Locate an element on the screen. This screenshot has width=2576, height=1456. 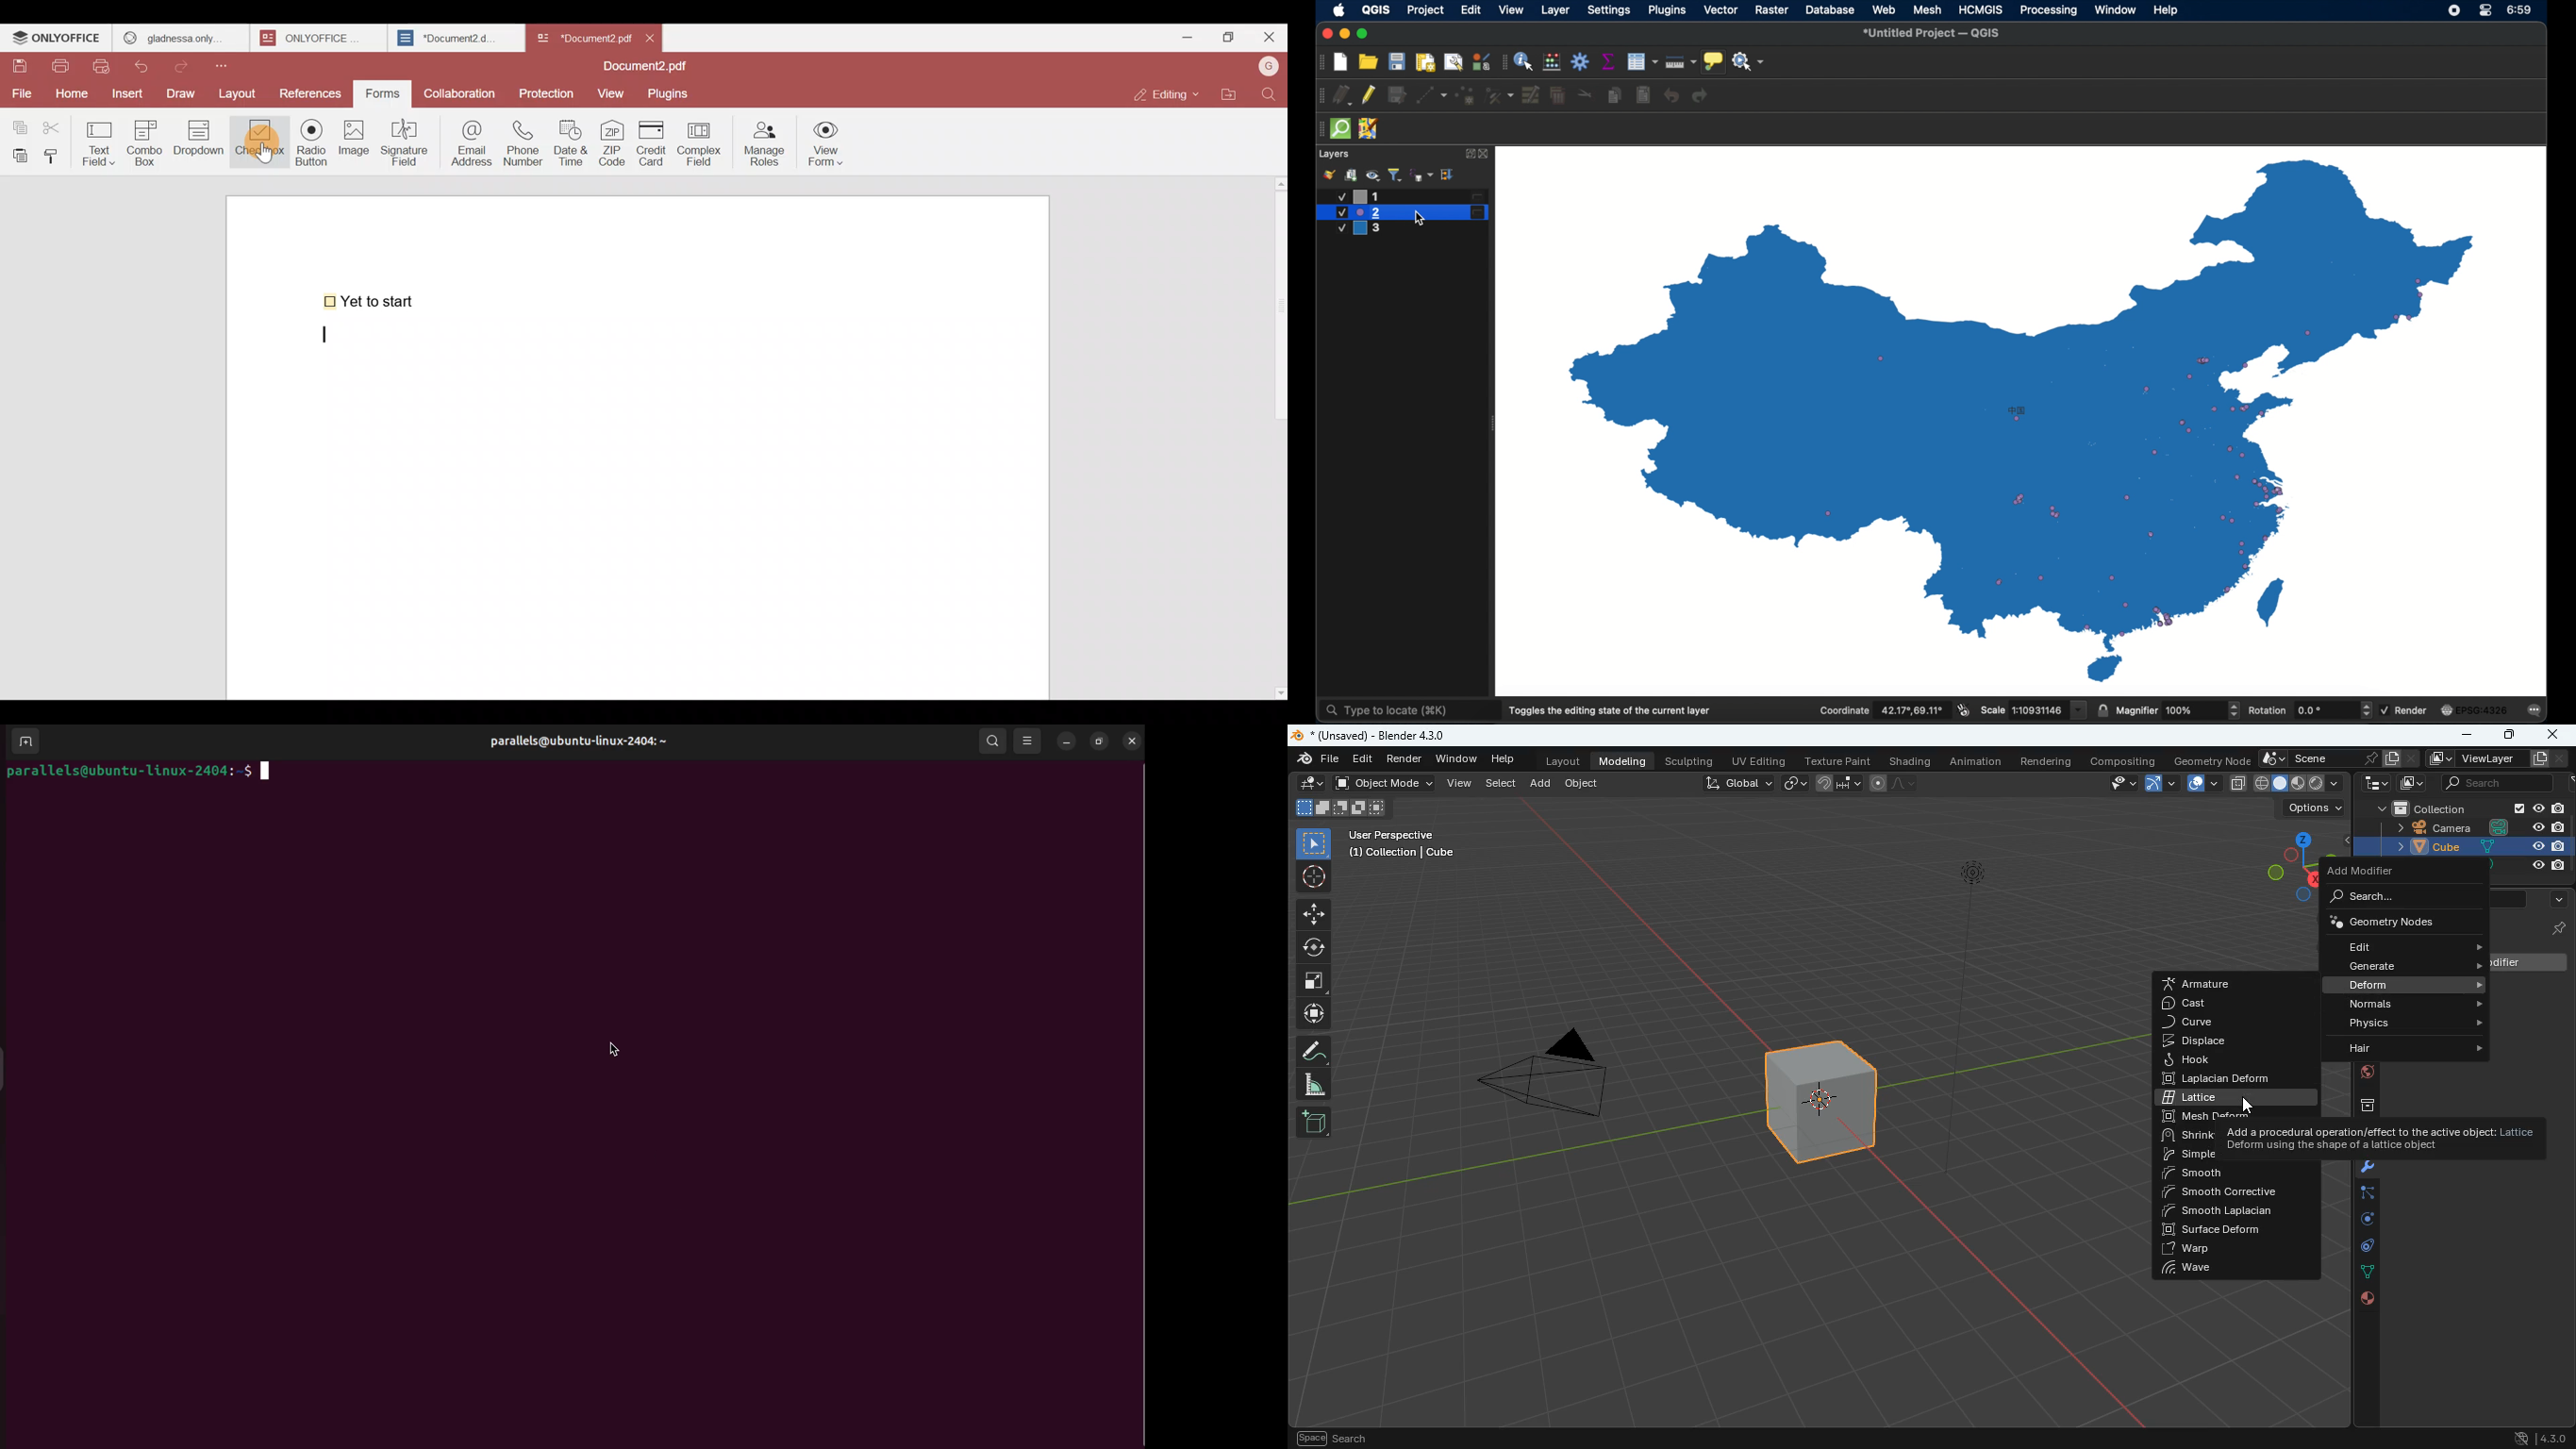
view is located at coordinates (2116, 784).